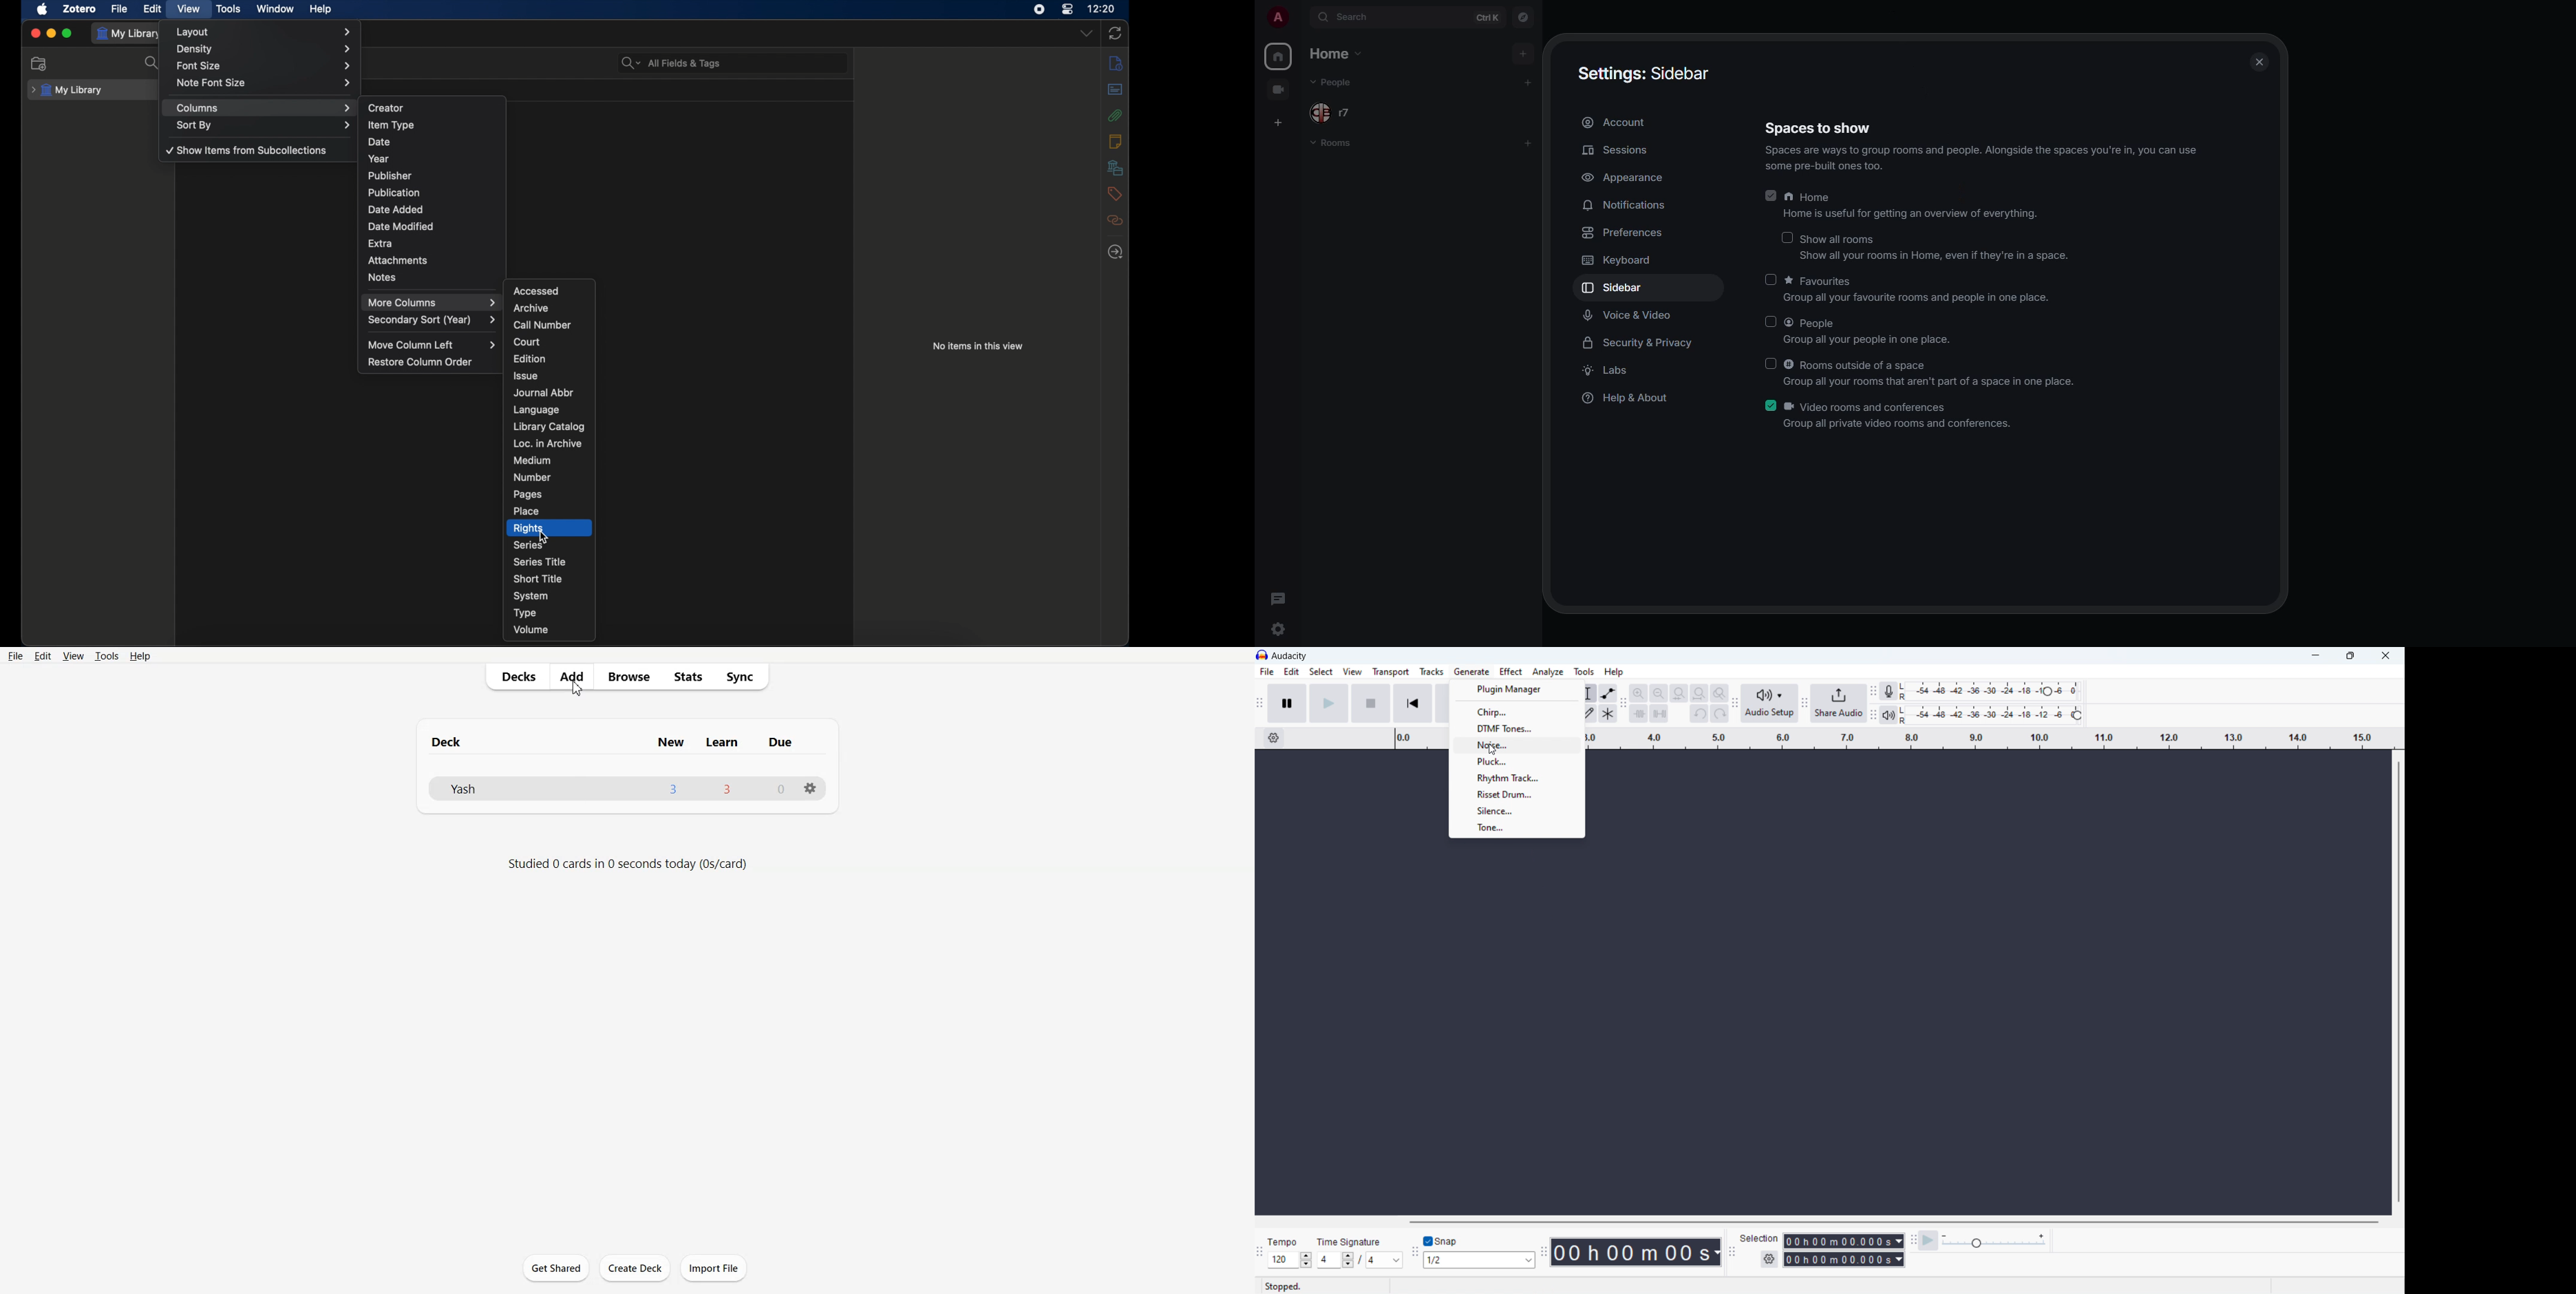 The width and height of the screenshot is (2576, 1316). I want to click on note font size, so click(265, 83).